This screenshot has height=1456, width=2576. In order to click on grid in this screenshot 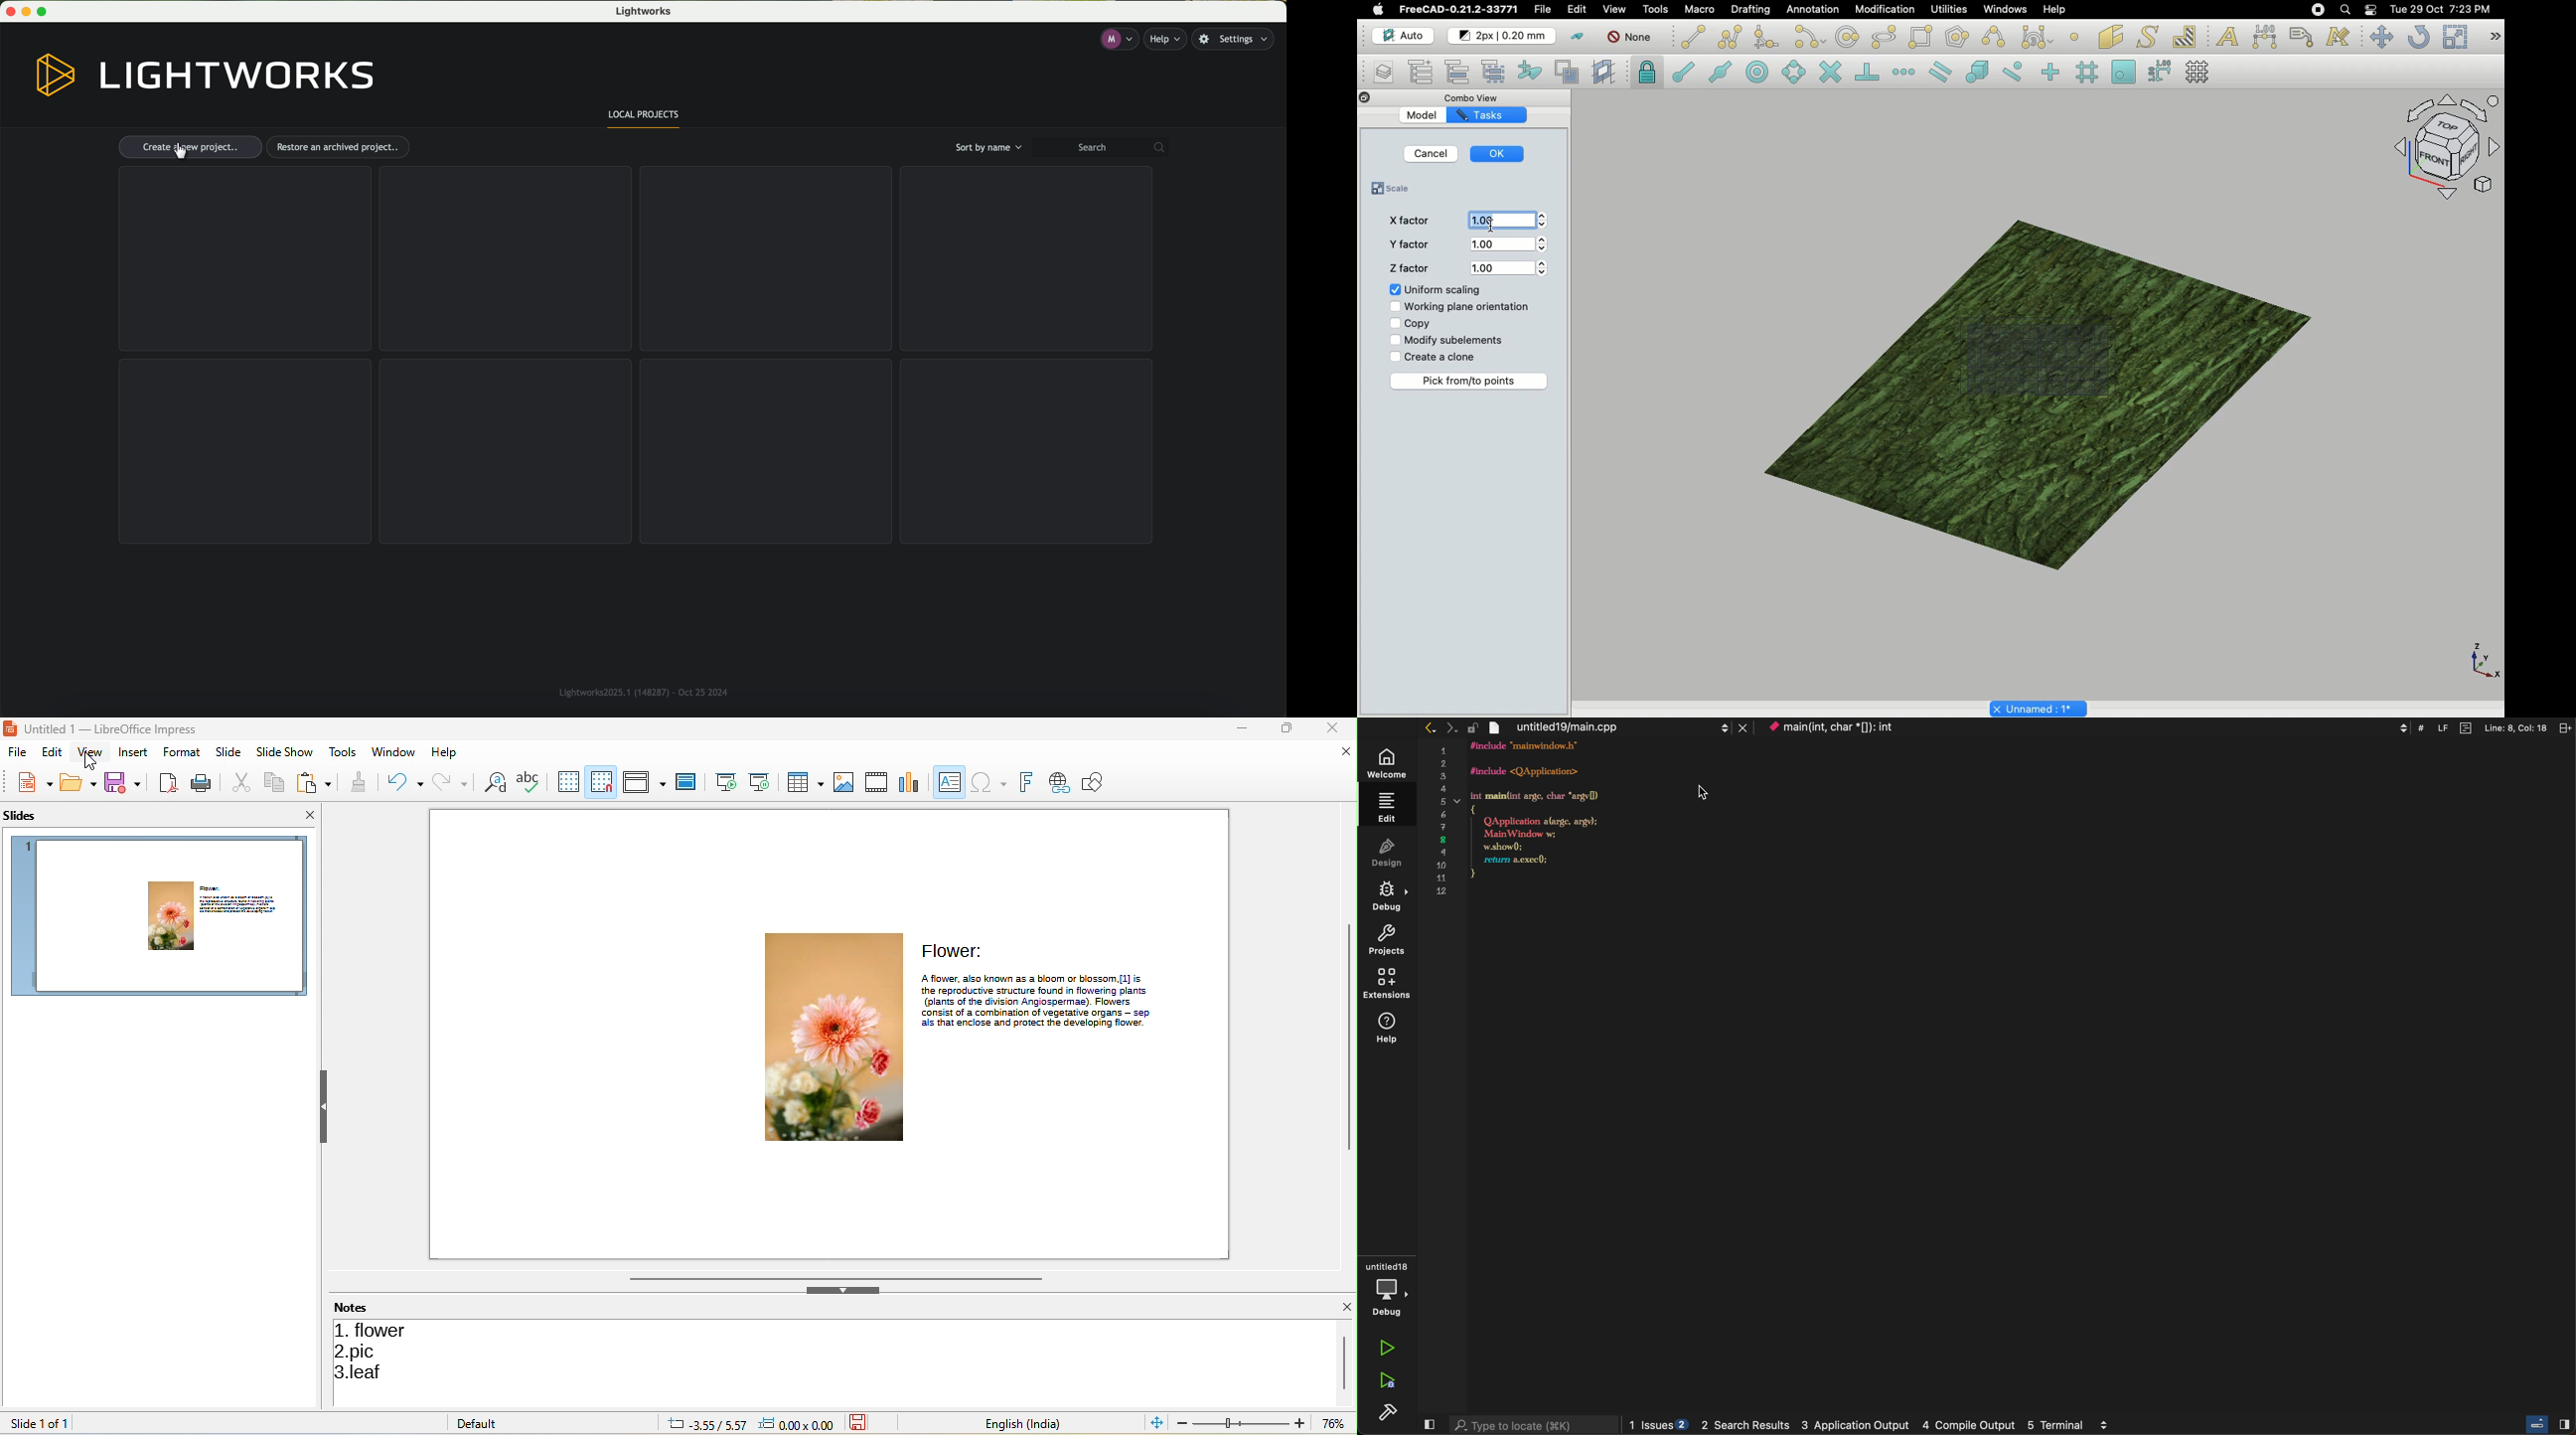, I will do `click(767, 450)`.